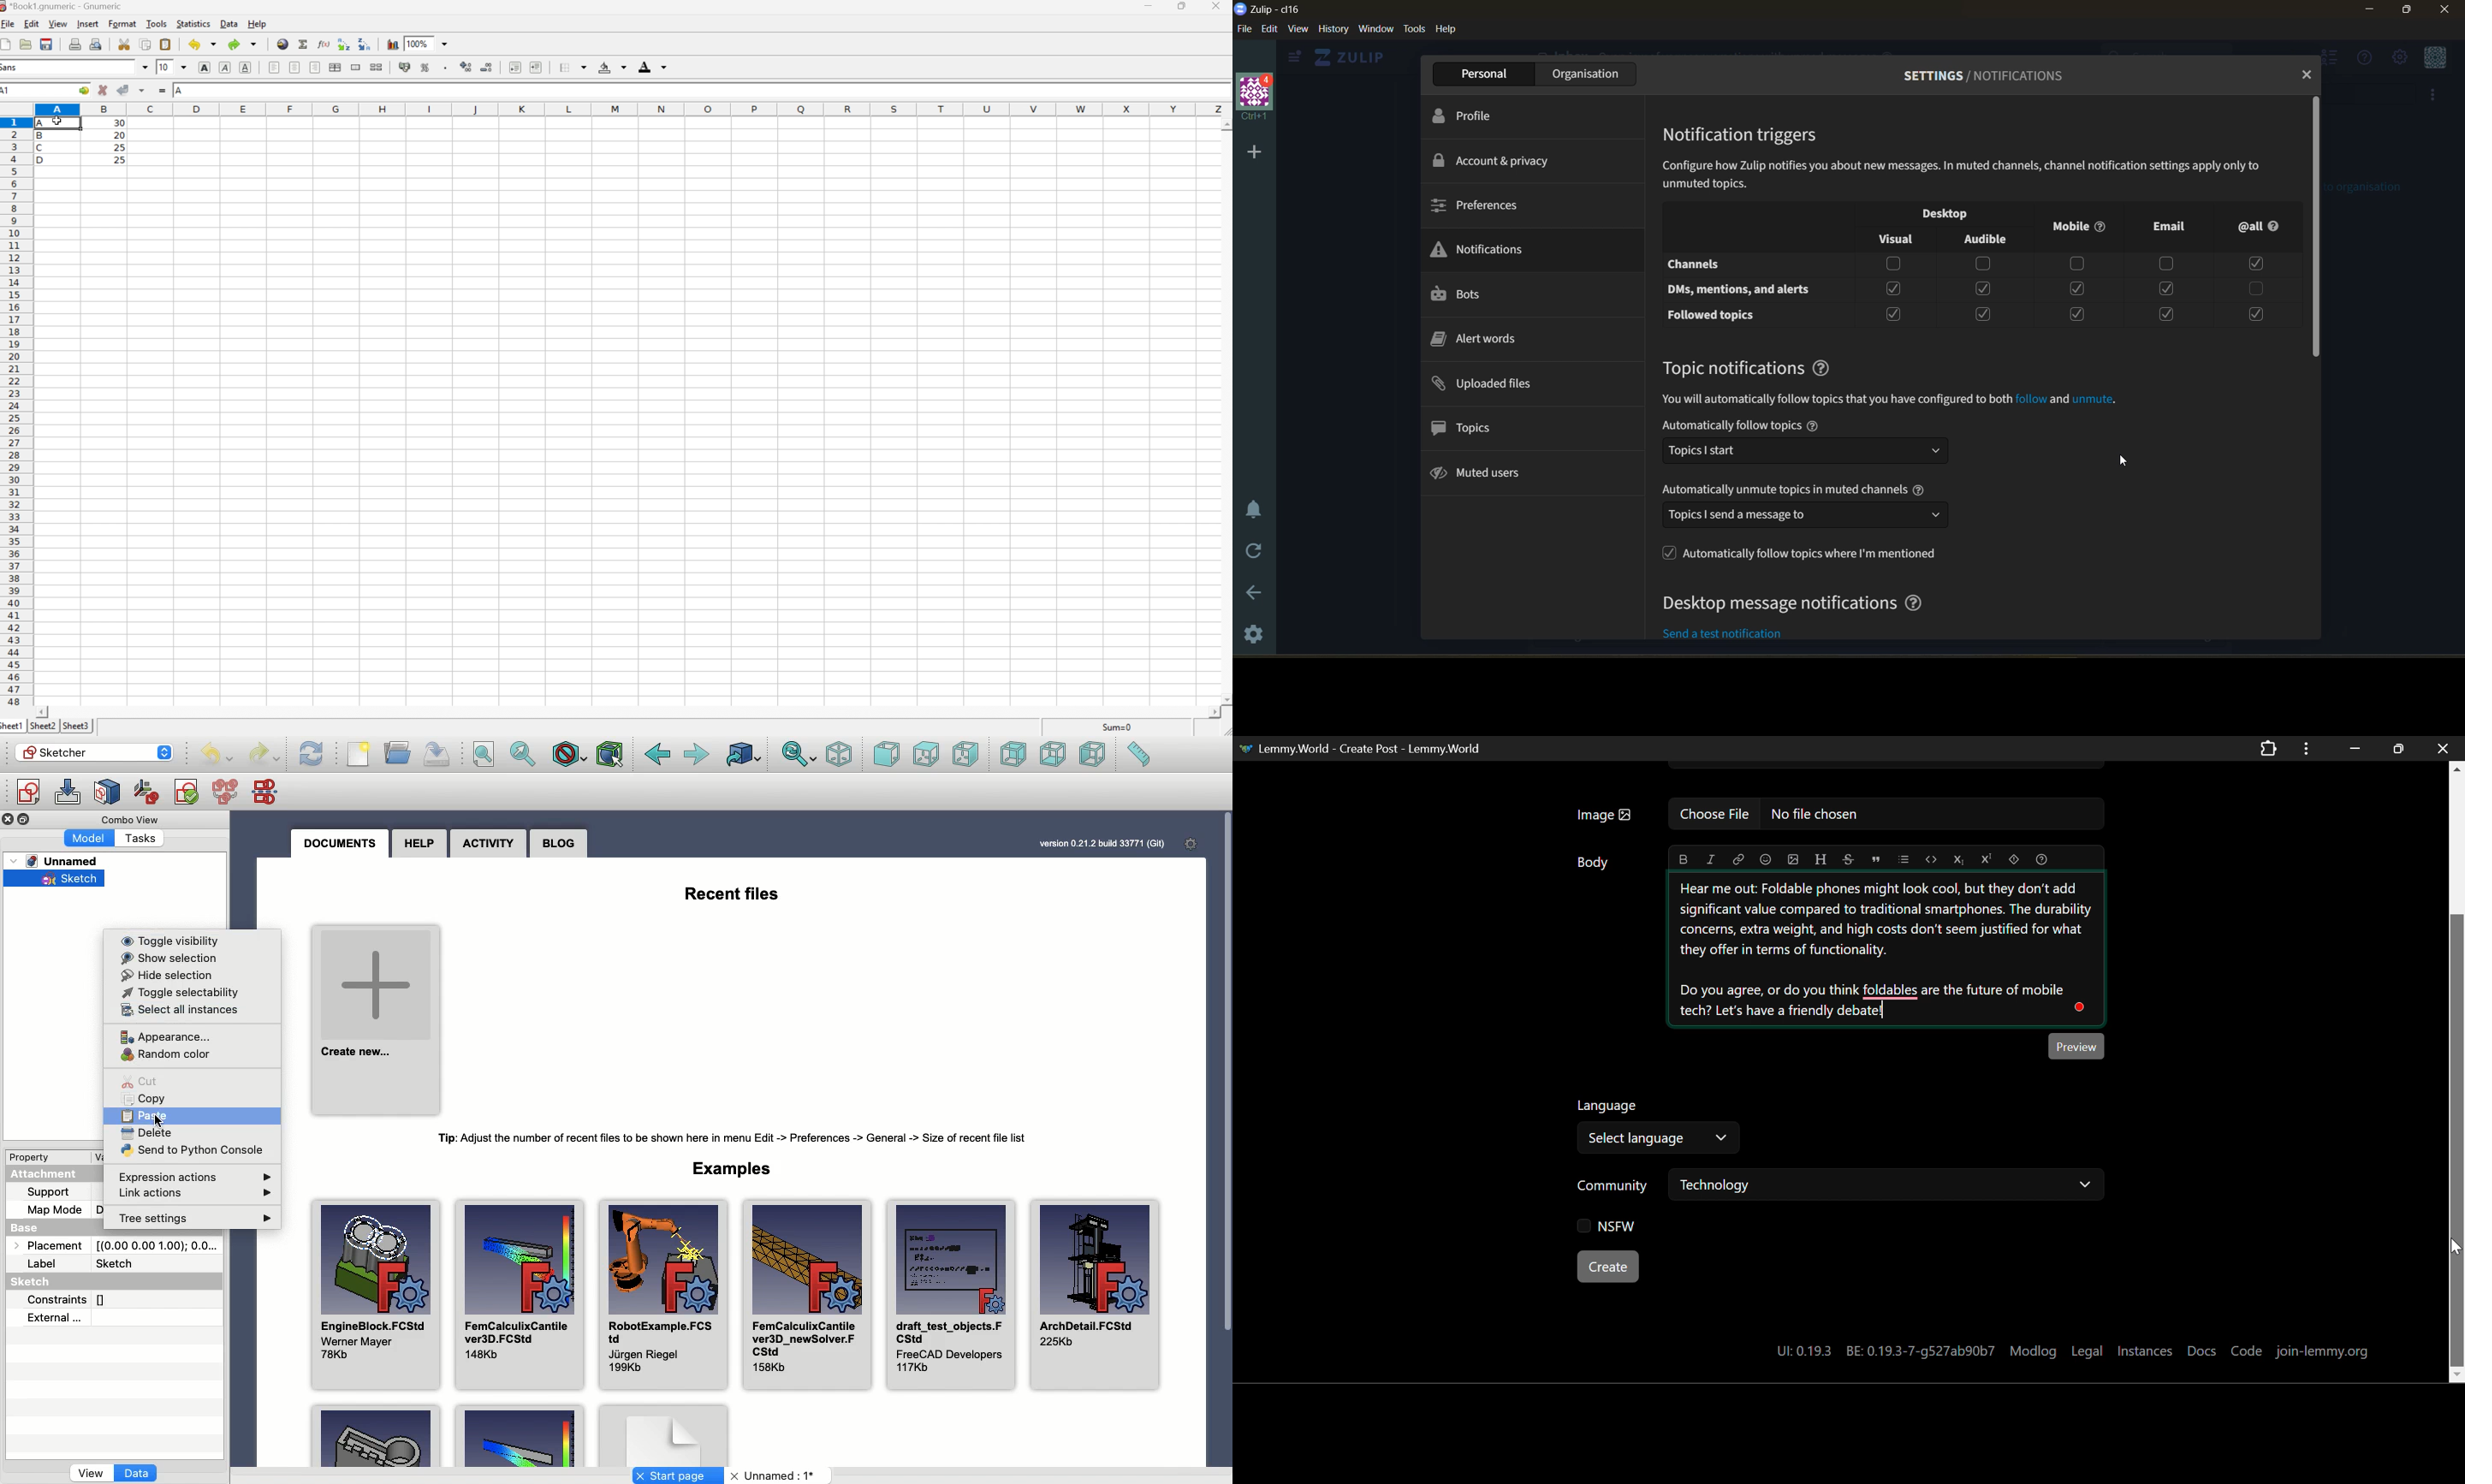  Describe the element at coordinates (1485, 476) in the screenshot. I see `muted users` at that location.